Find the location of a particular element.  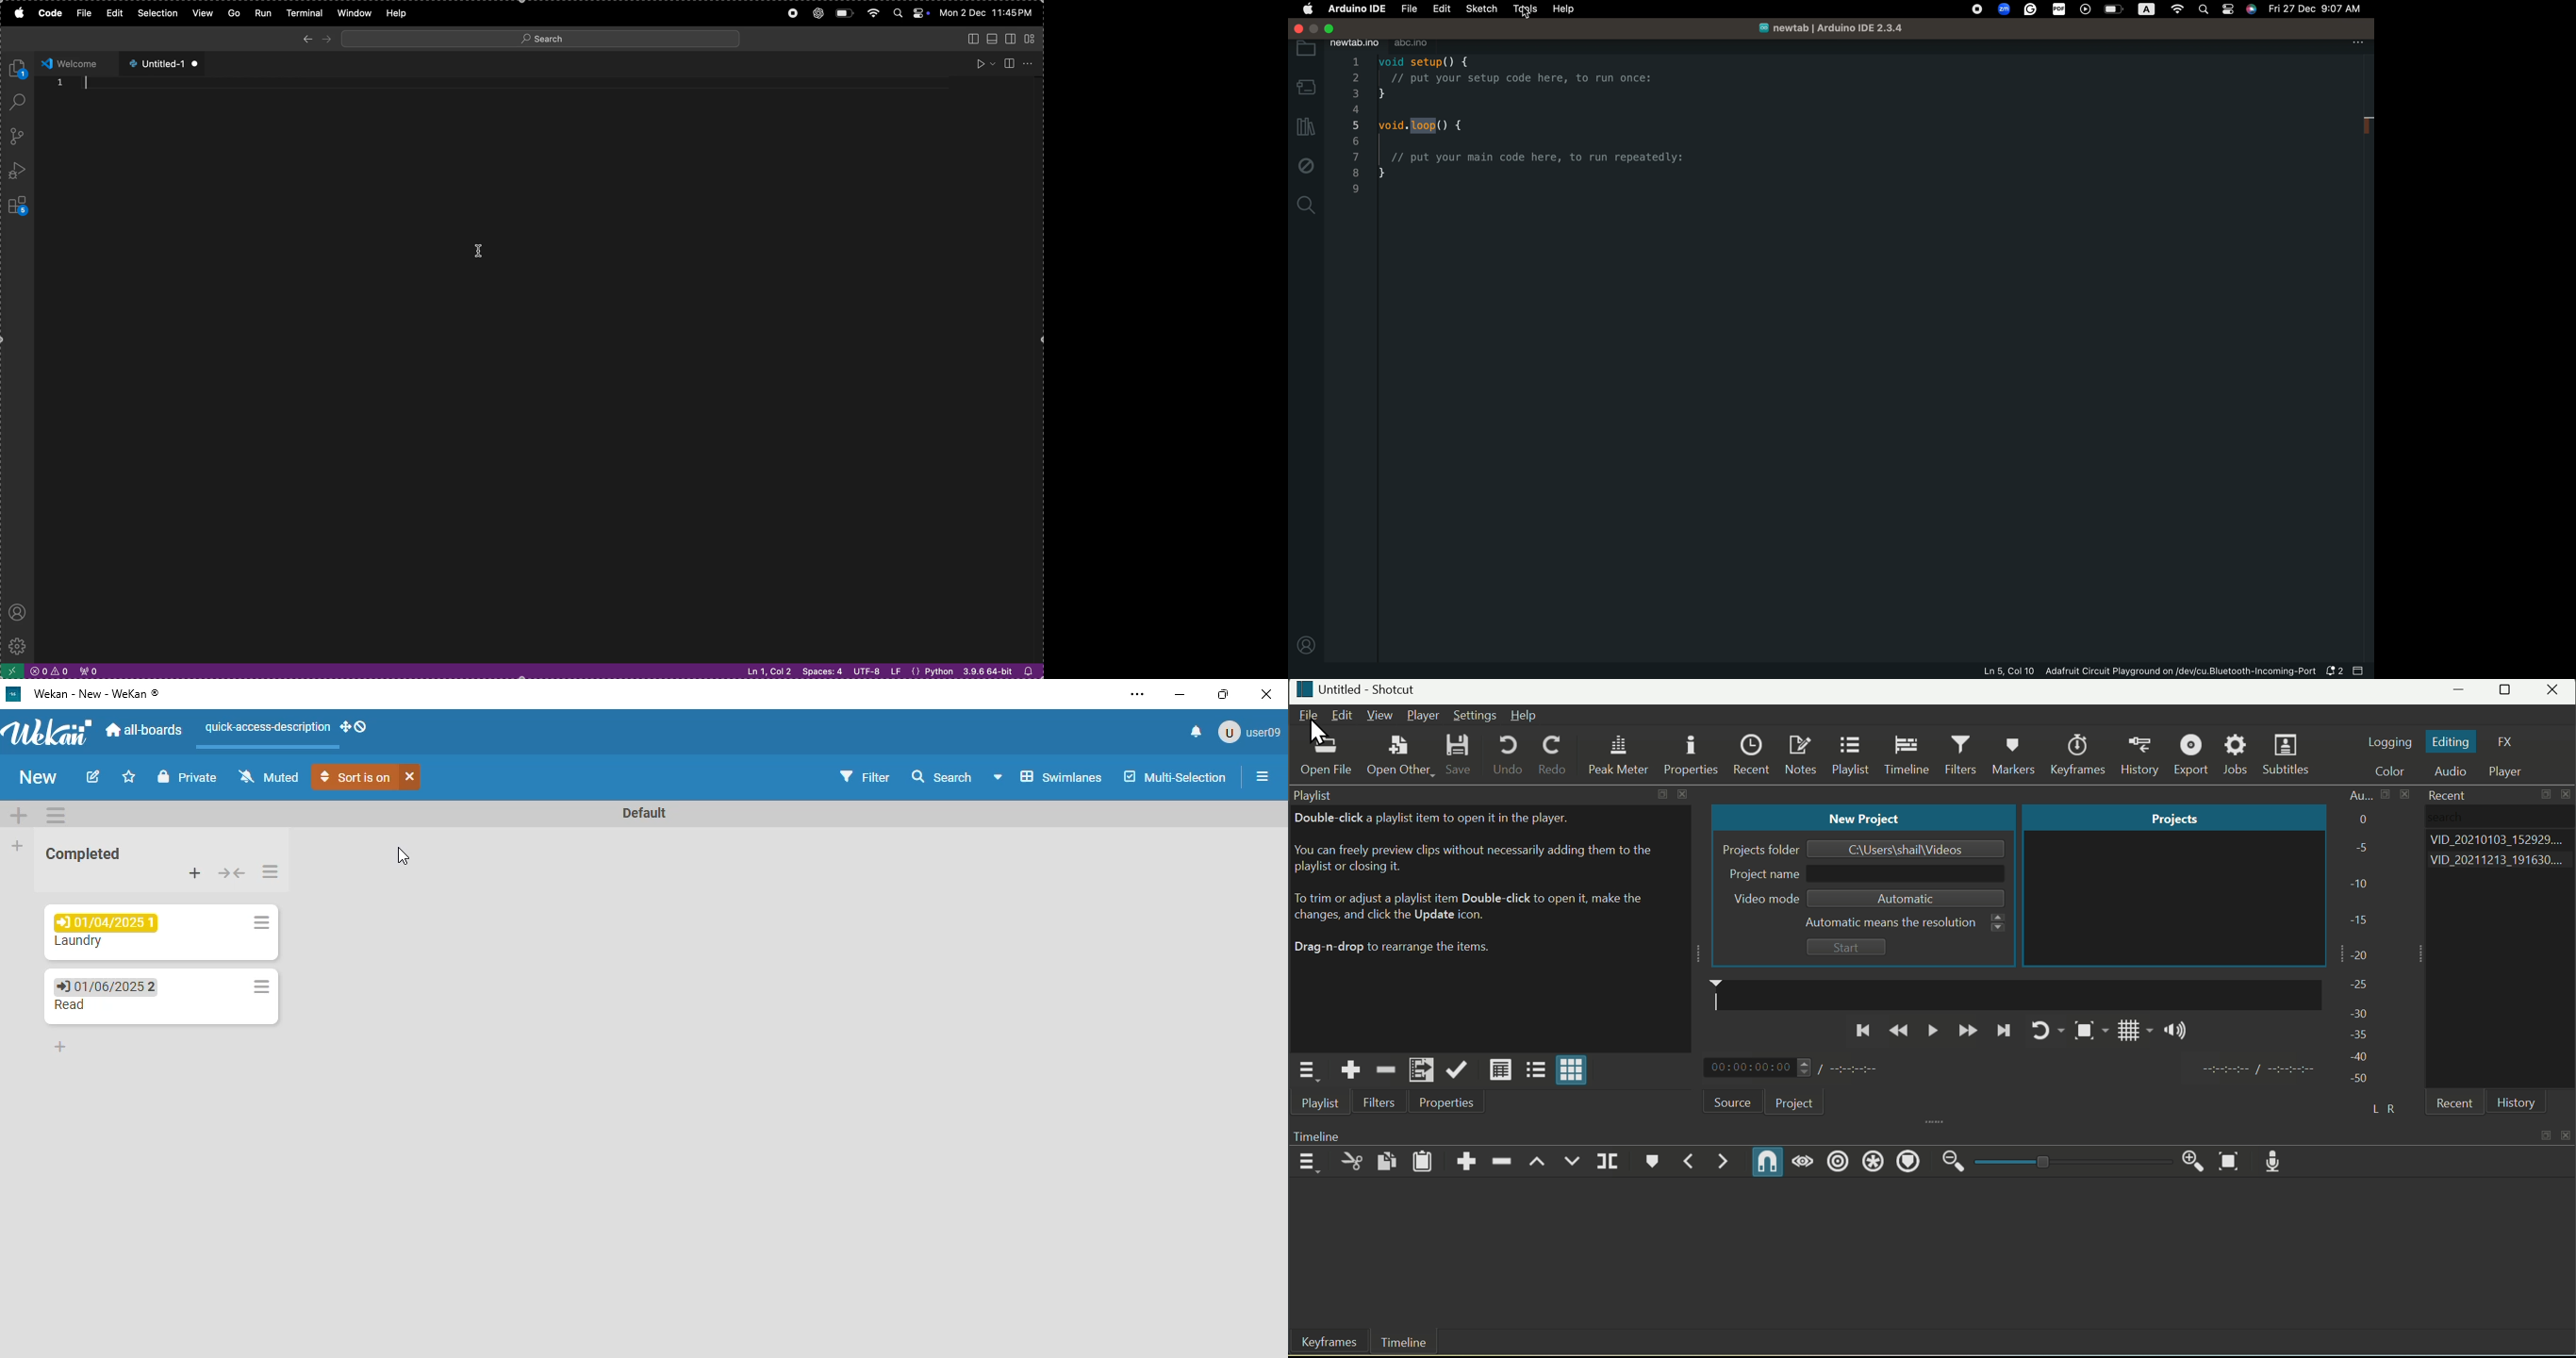

New is located at coordinates (36, 778).